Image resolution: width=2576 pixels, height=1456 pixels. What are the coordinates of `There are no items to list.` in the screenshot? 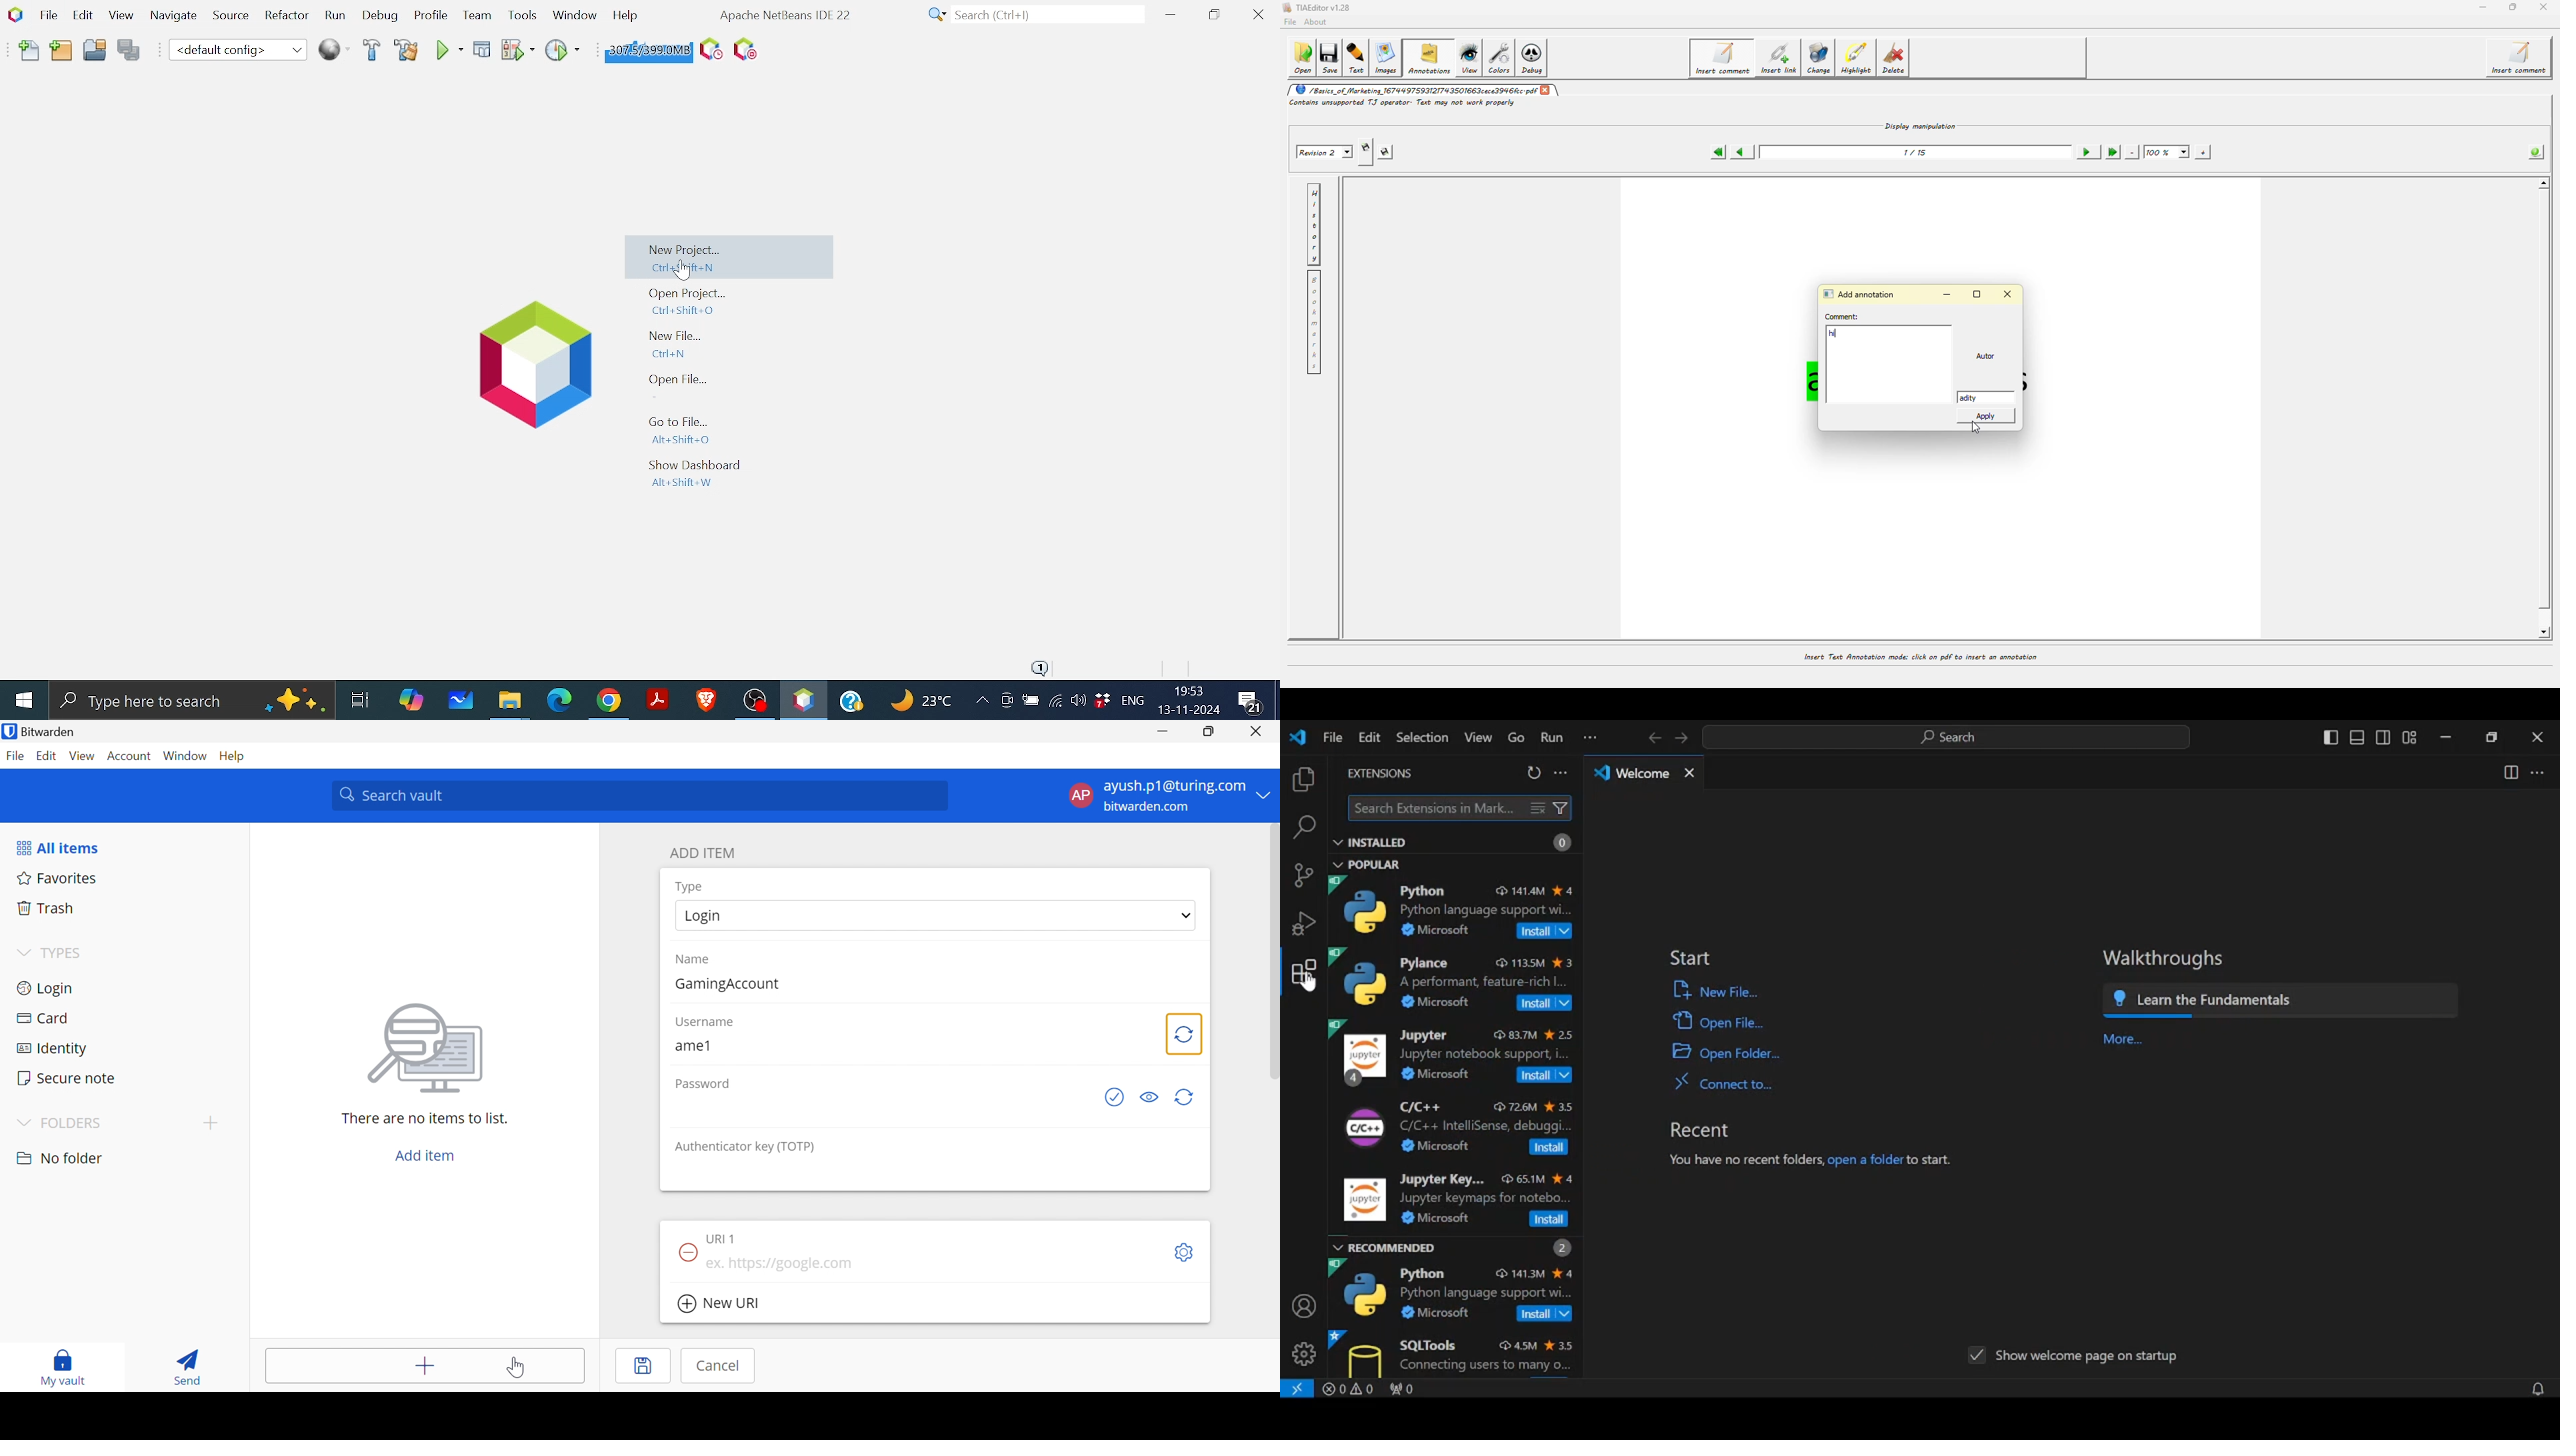 It's located at (425, 1120).